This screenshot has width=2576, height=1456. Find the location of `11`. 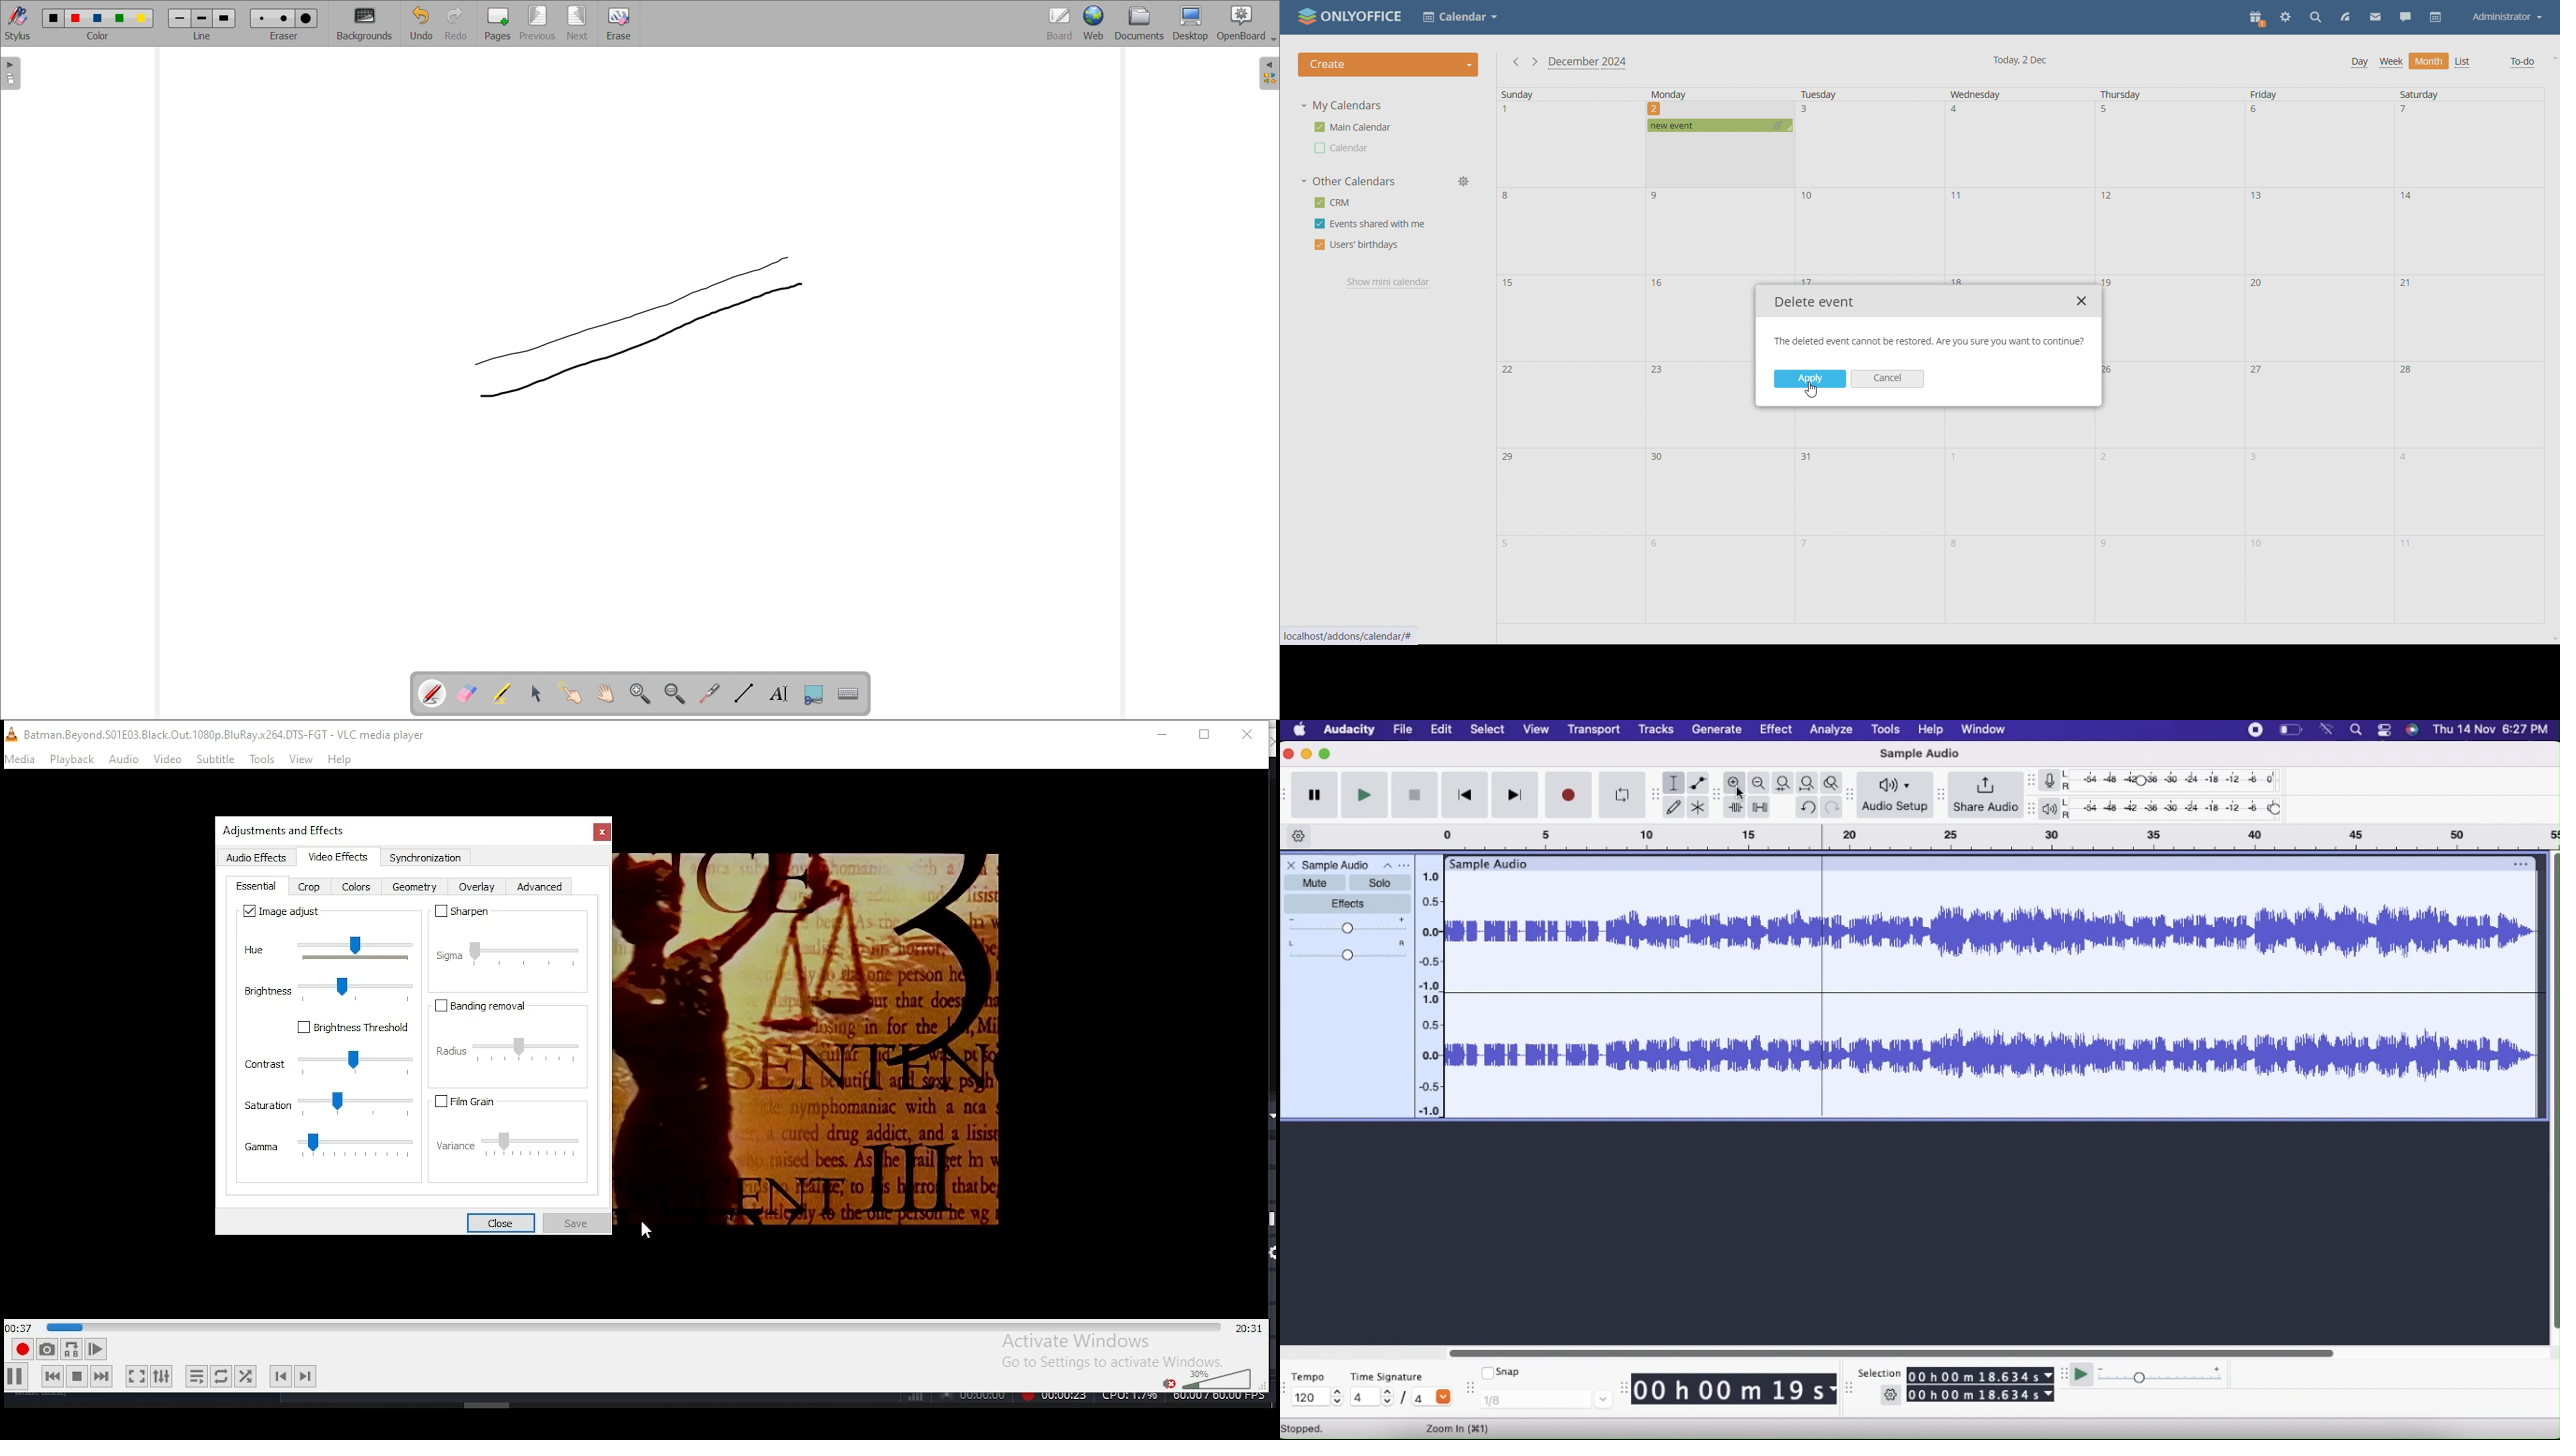

11 is located at coordinates (2411, 549).